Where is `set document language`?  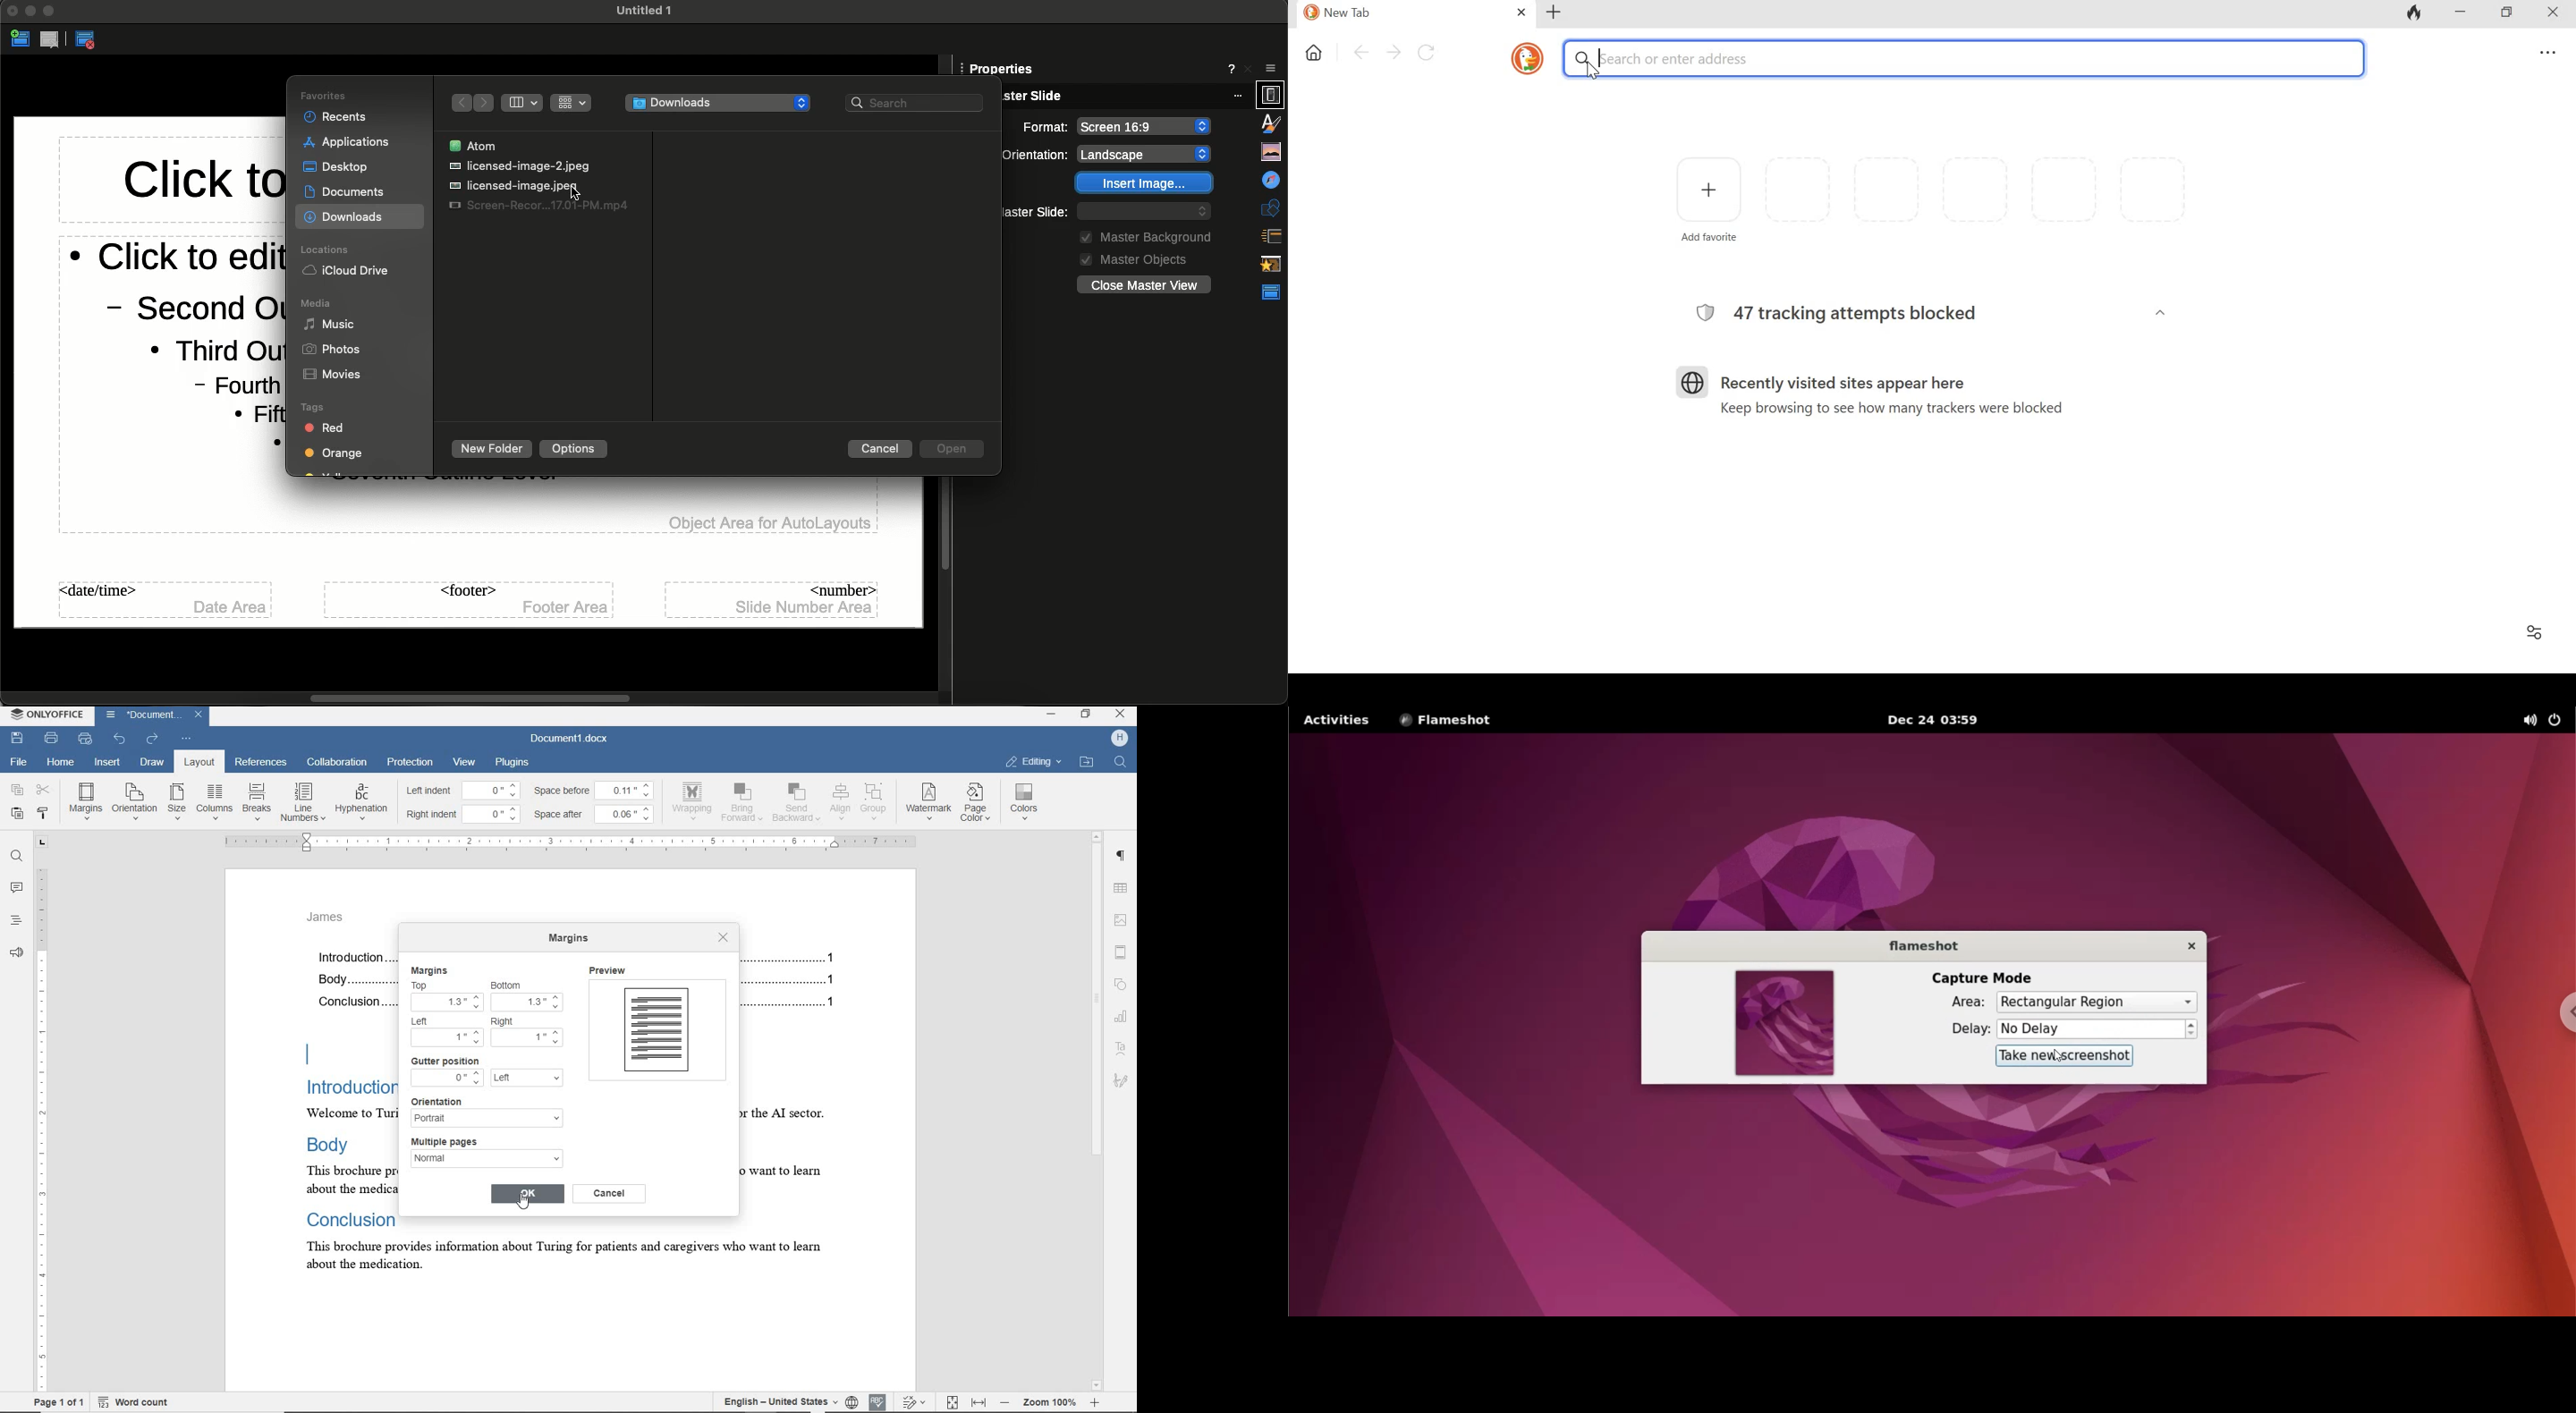 set document language is located at coordinates (851, 1400).